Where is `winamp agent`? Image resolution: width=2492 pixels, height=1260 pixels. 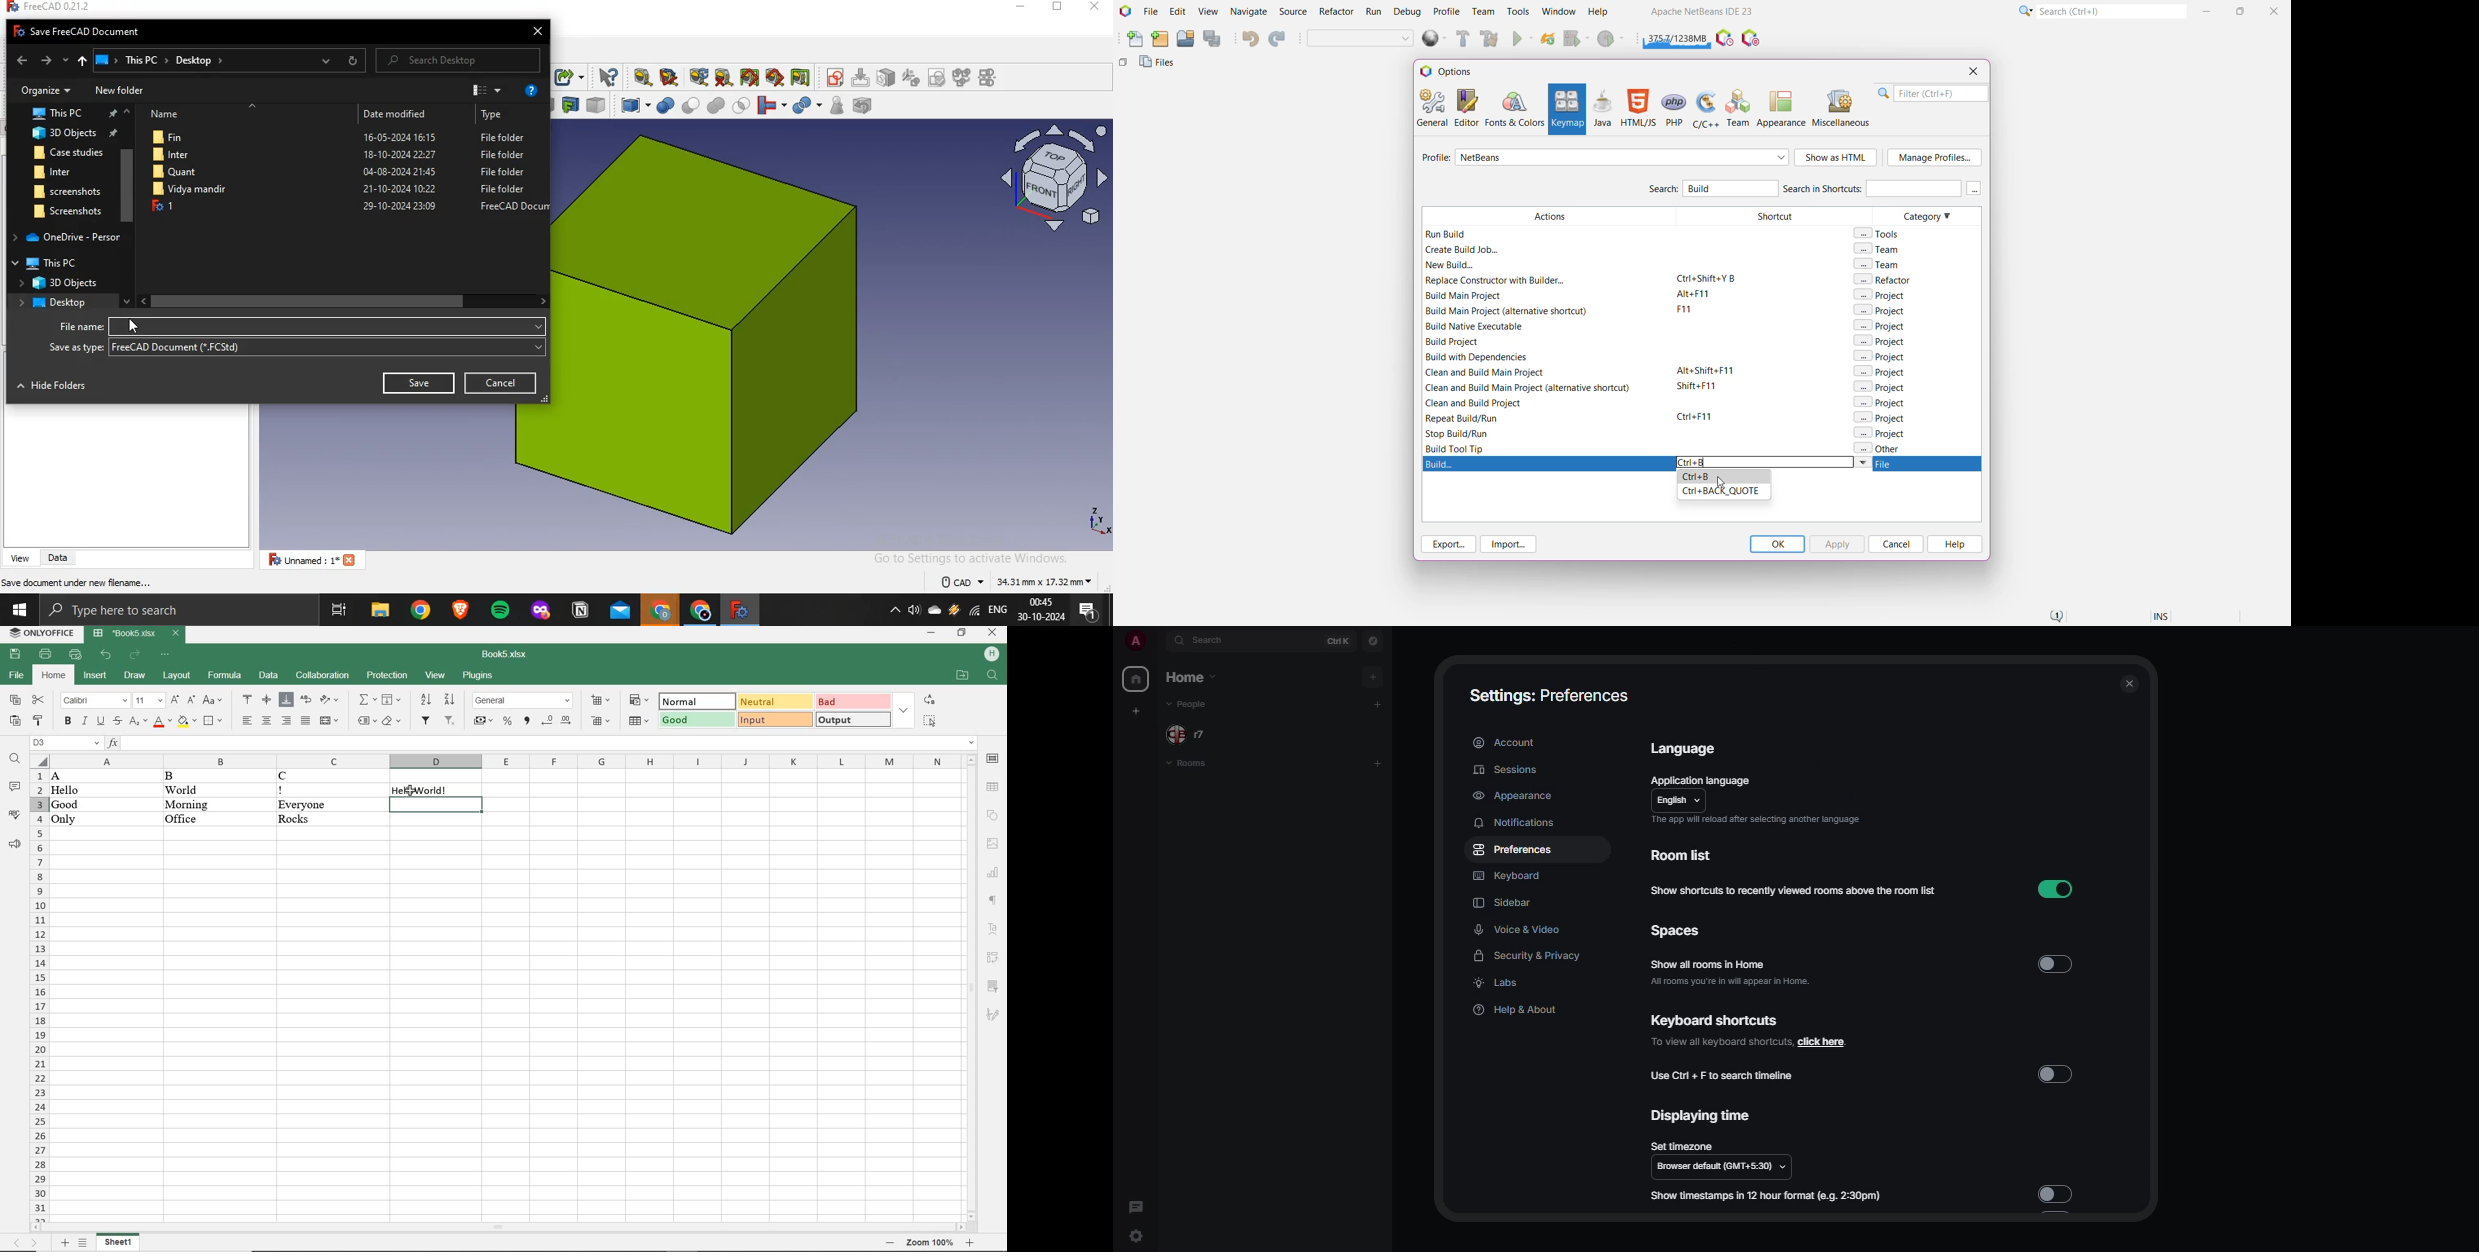
winamp agent is located at coordinates (957, 611).